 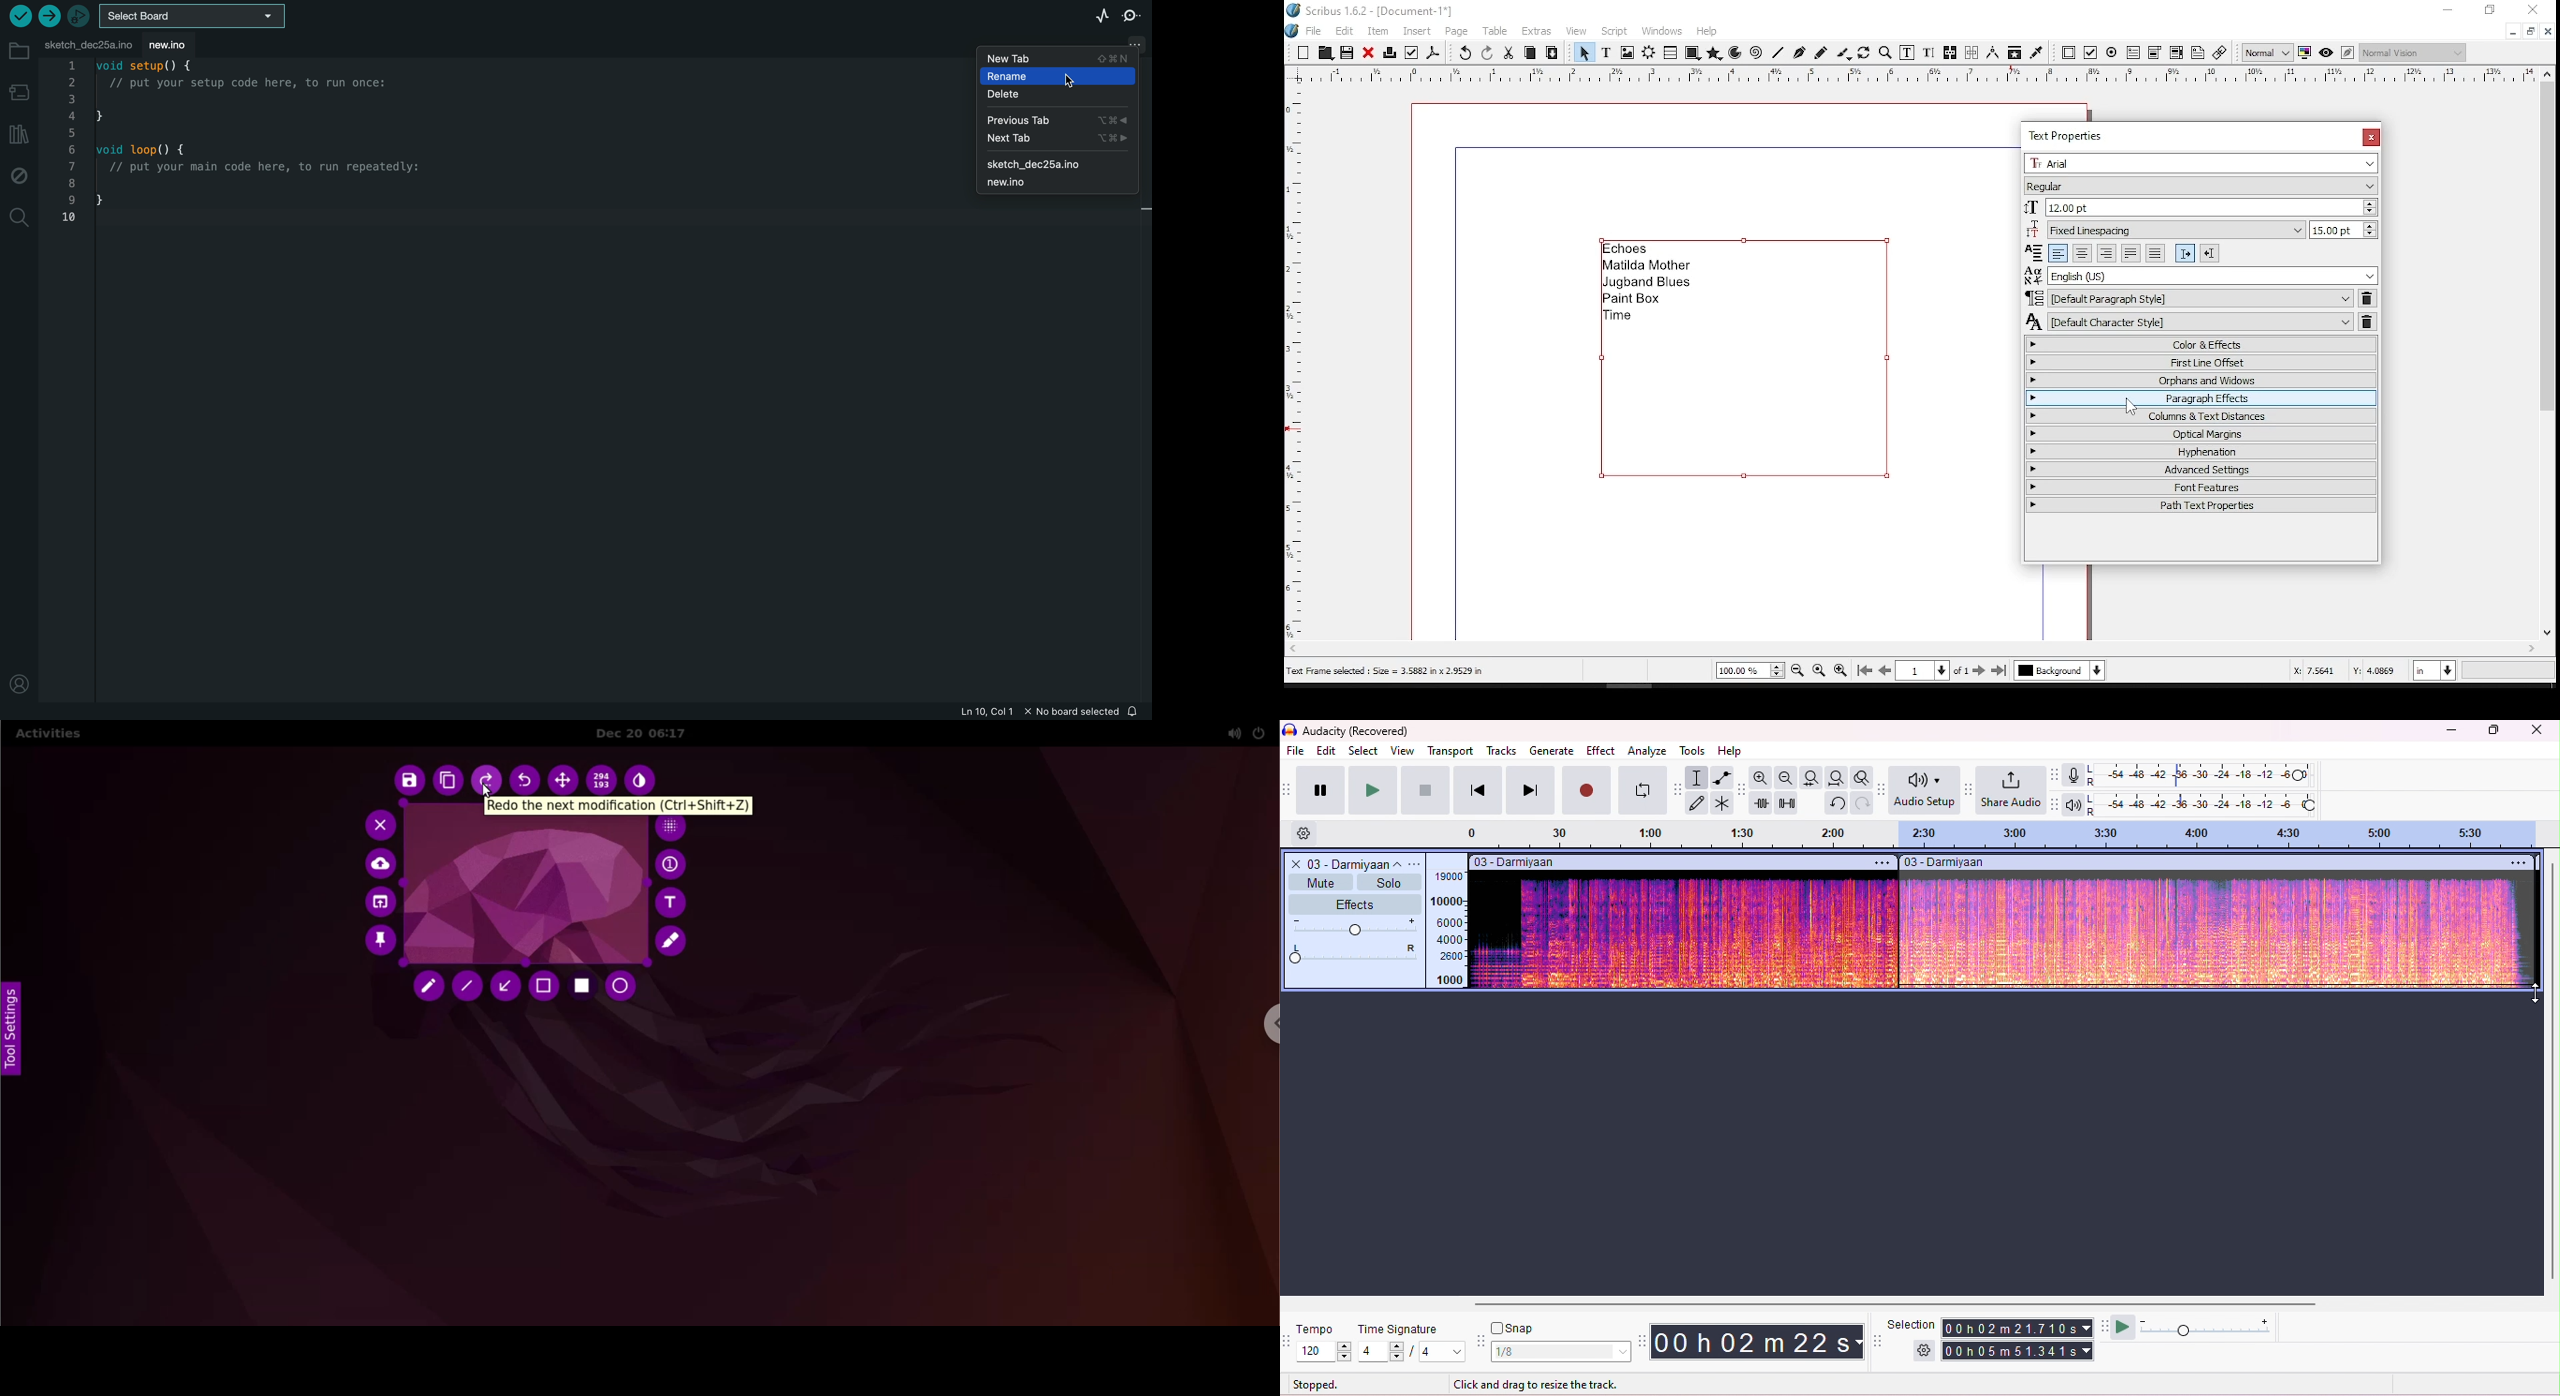 I want to click on pdf combo box, so click(x=2154, y=54).